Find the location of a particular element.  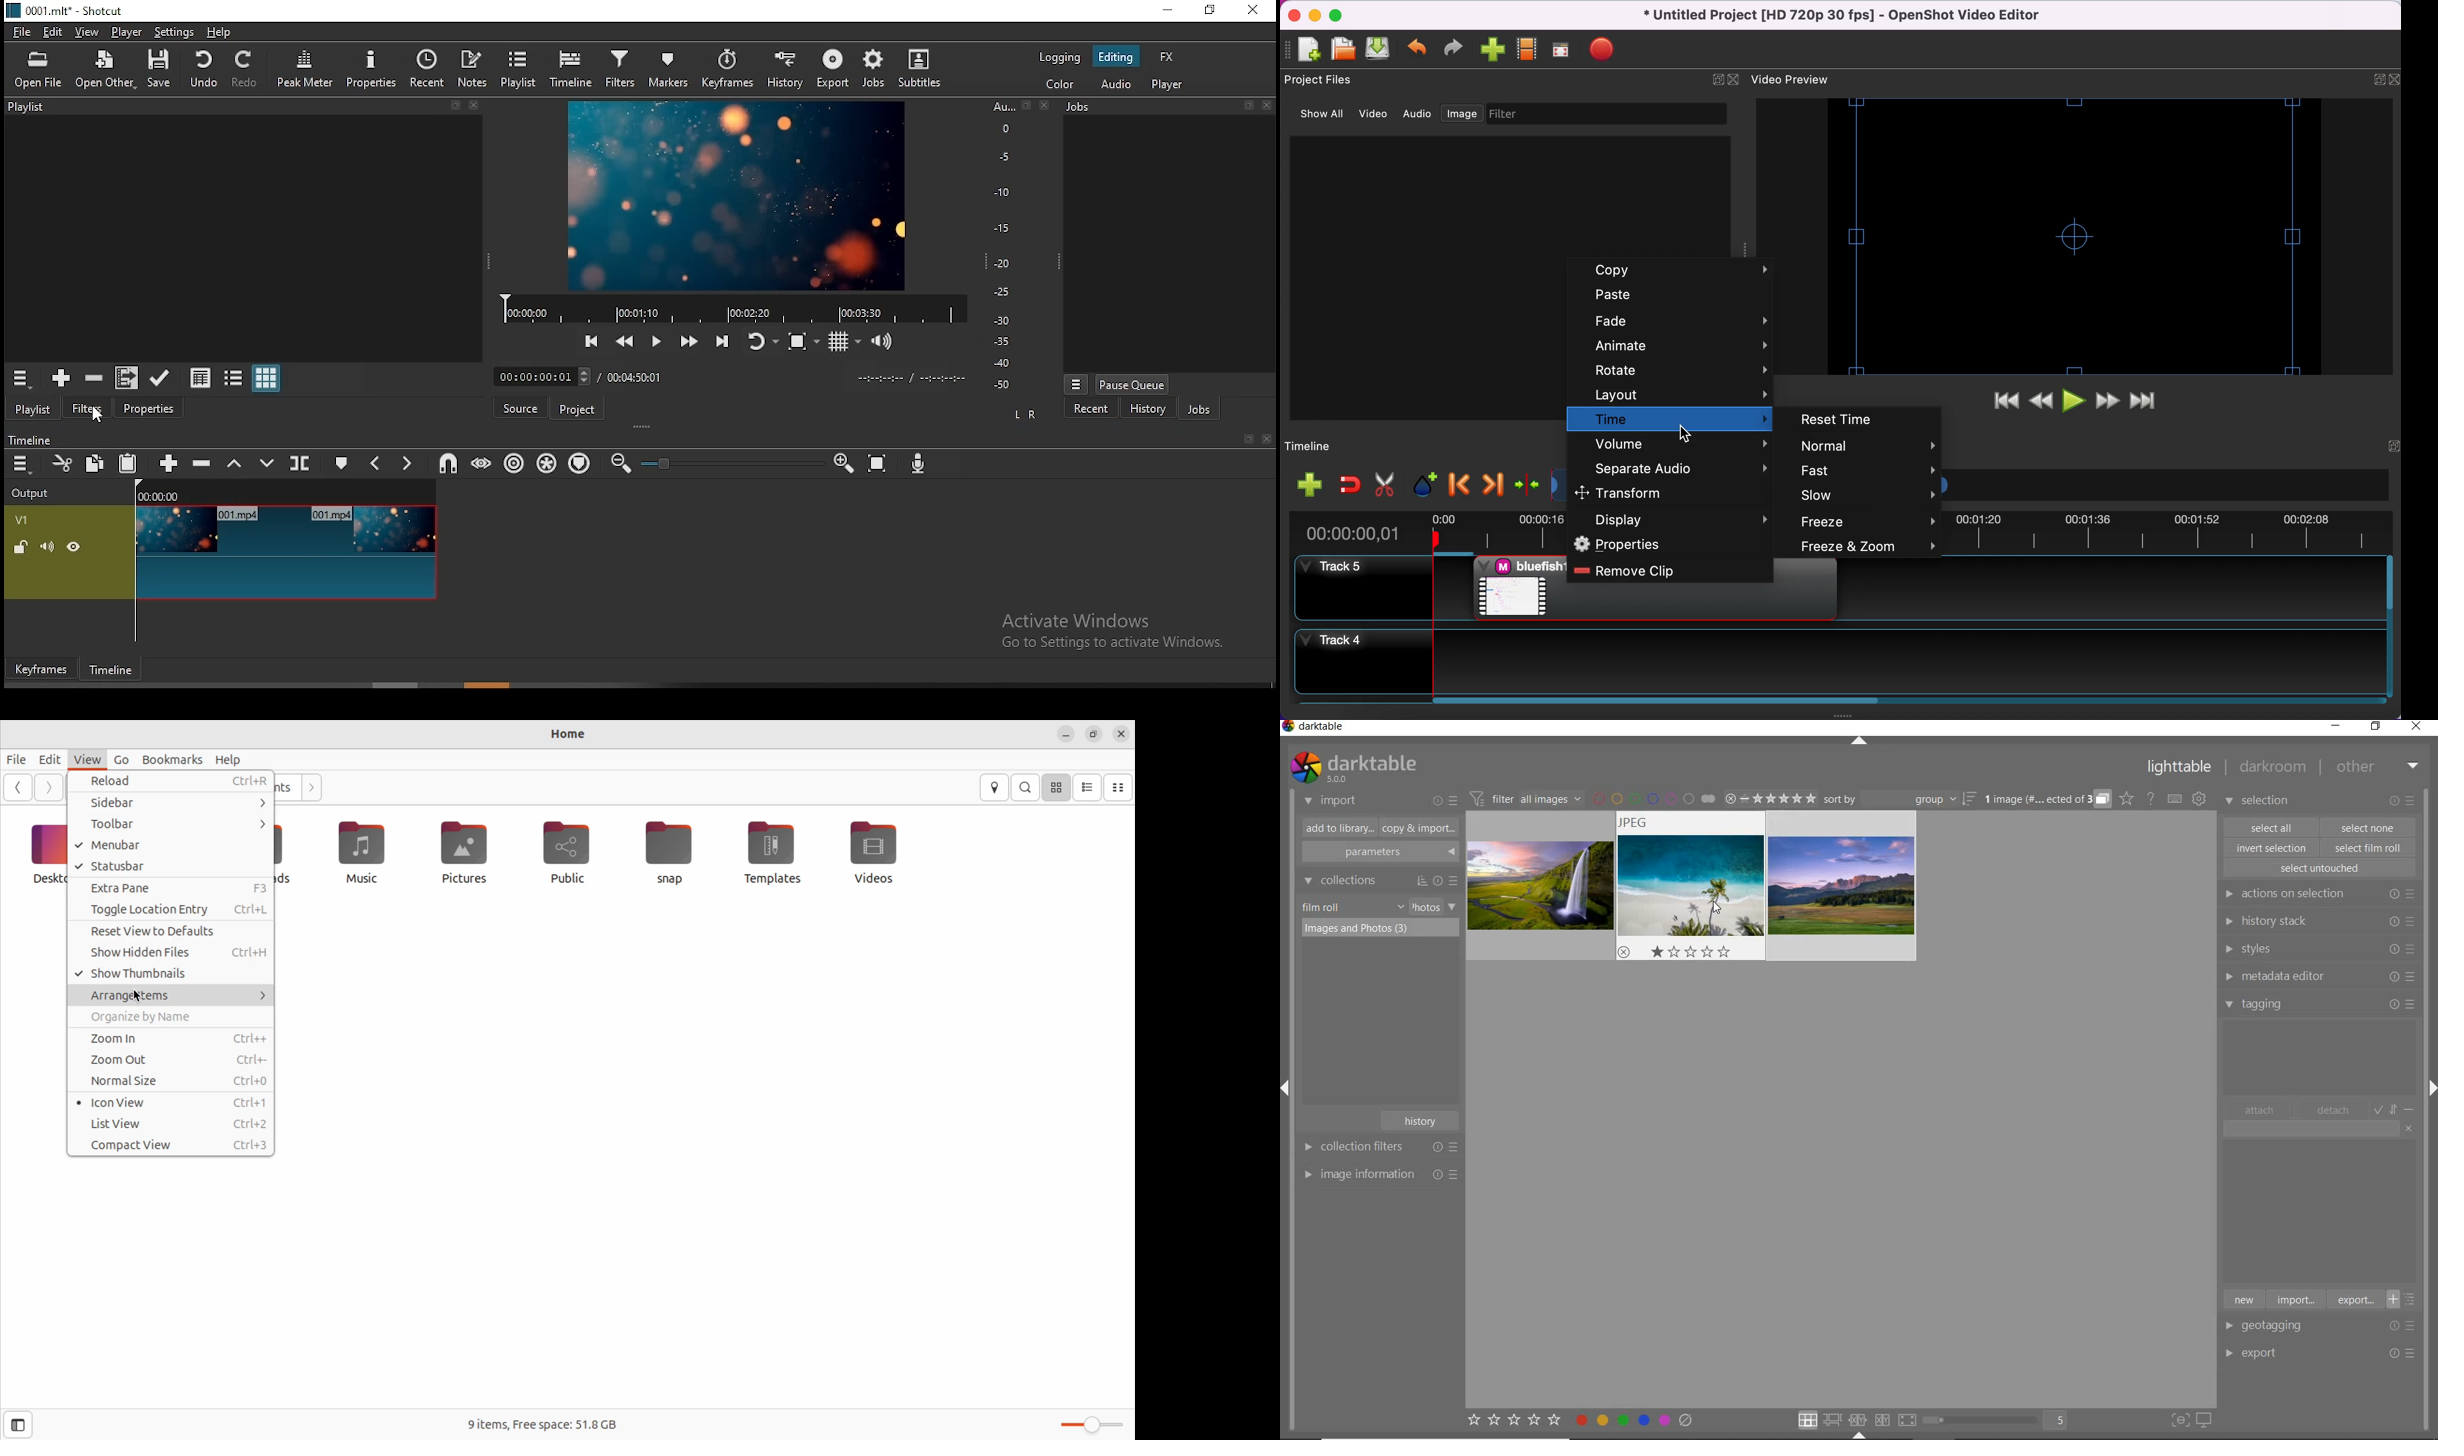

video preview is located at coordinates (1799, 78).